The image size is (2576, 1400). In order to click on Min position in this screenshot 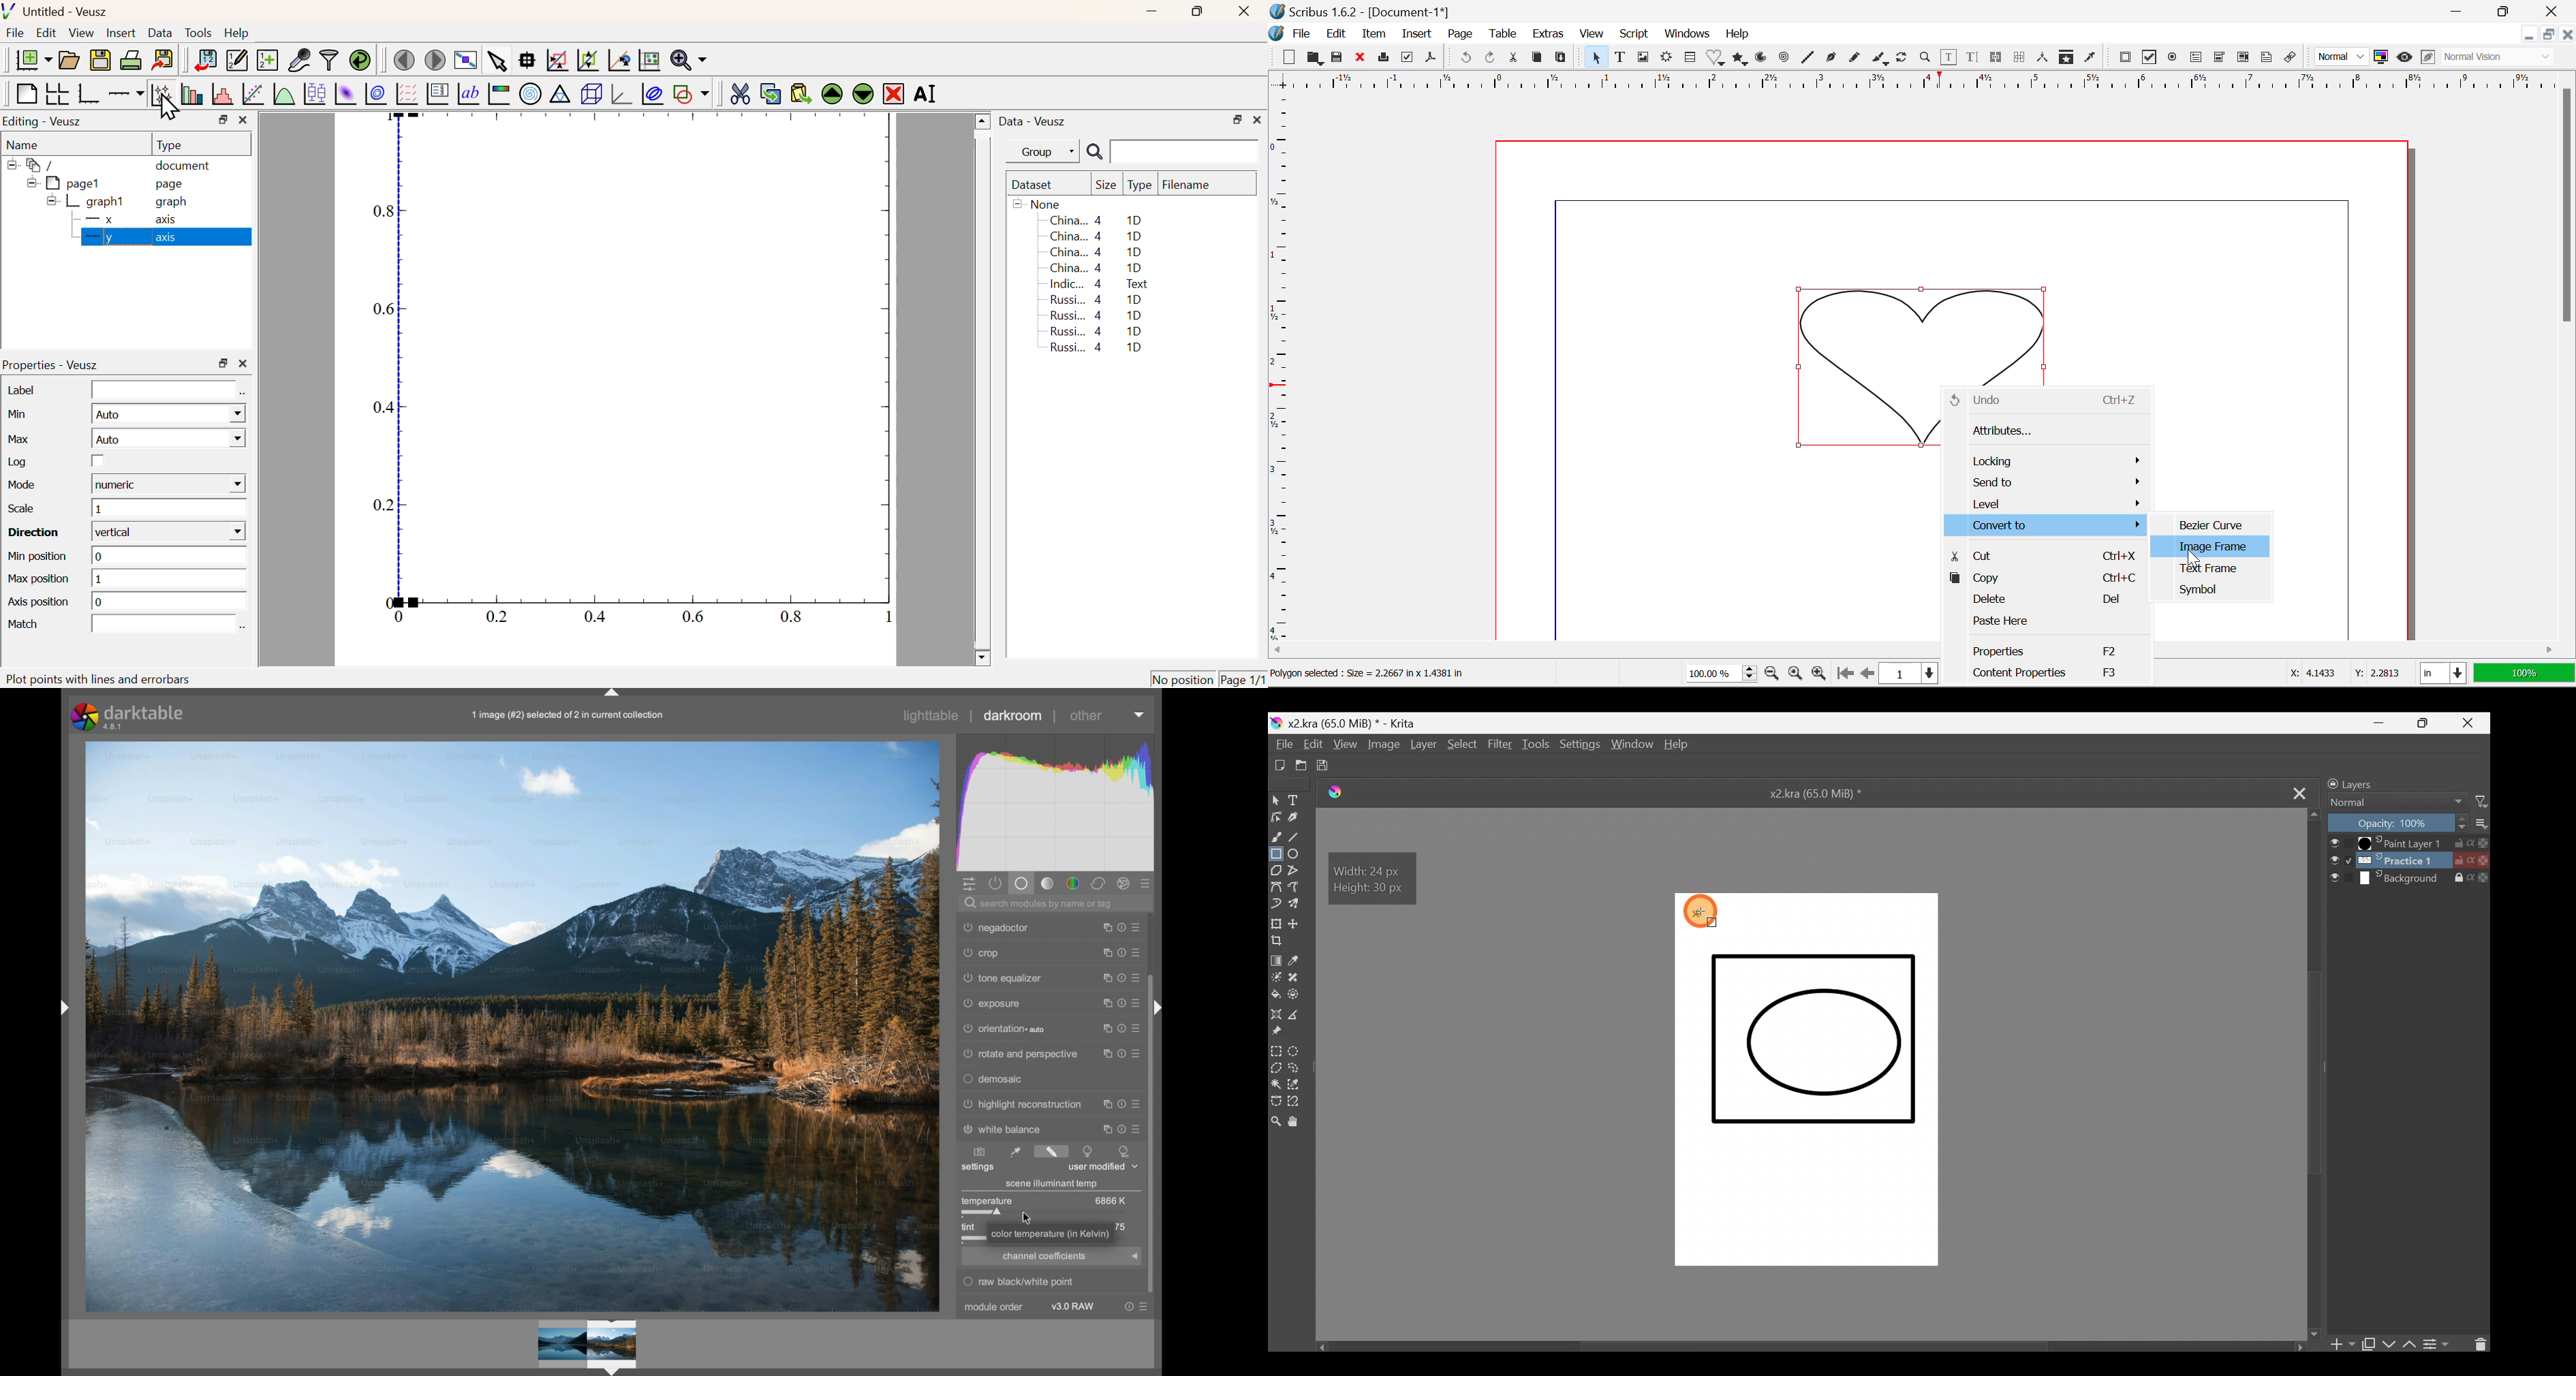, I will do `click(40, 557)`.